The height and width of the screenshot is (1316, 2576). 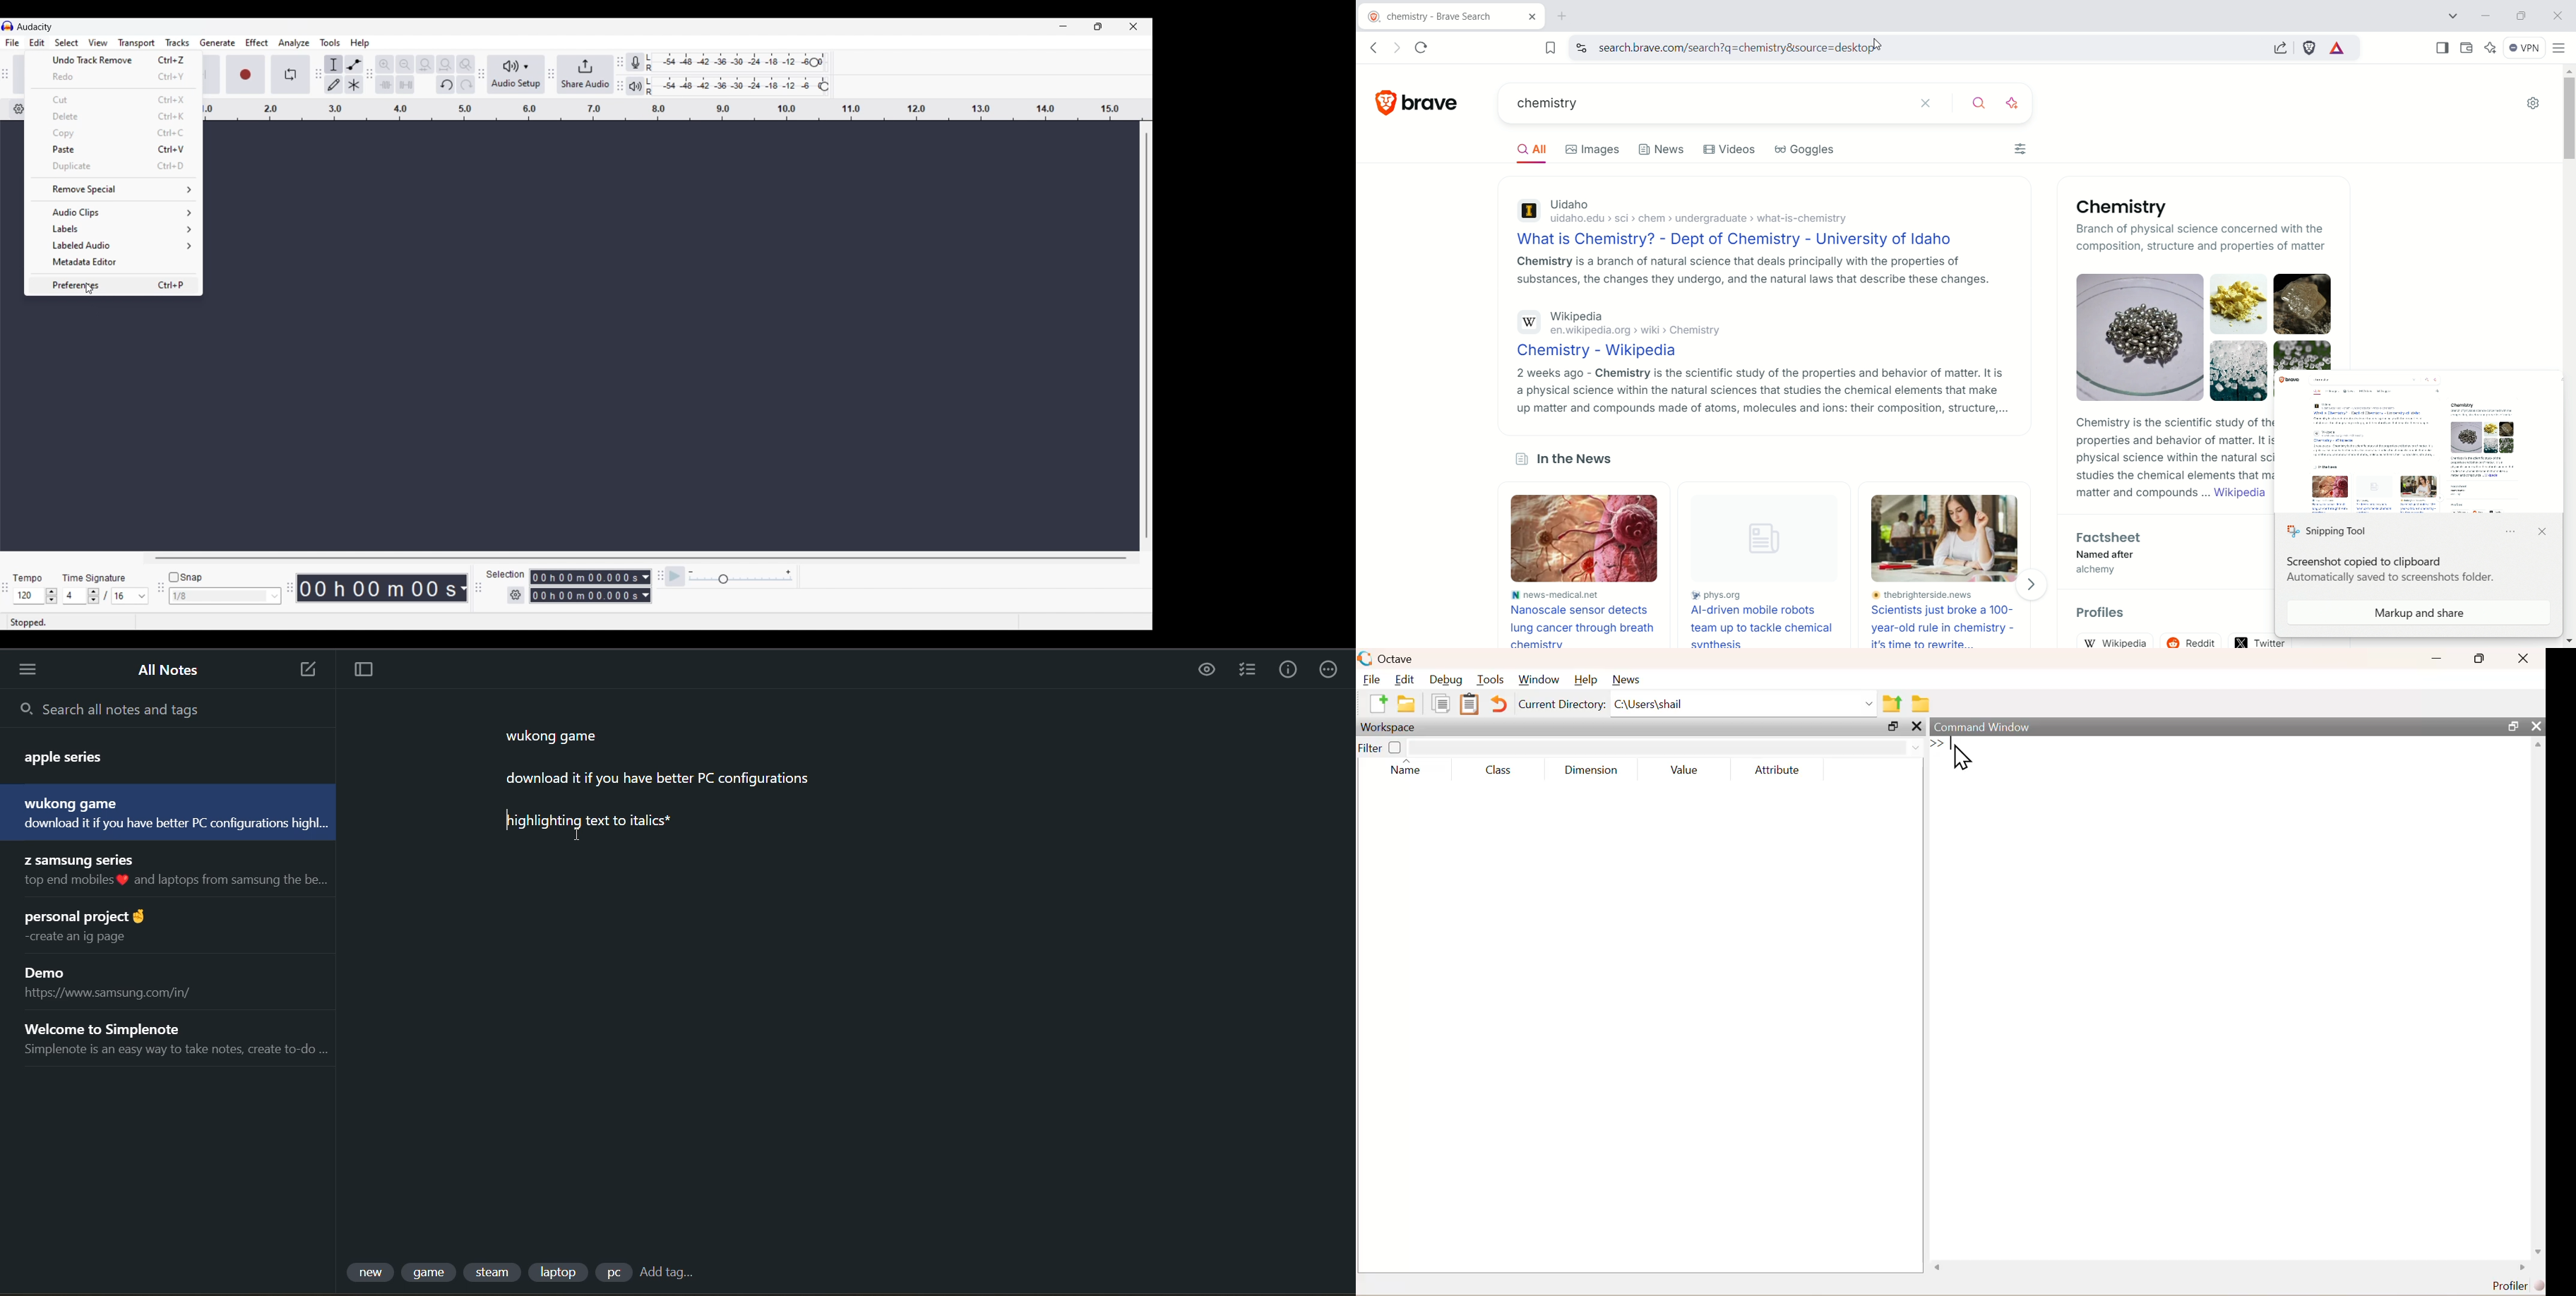 I want to click on Change recording level, so click(x=814, y=62).